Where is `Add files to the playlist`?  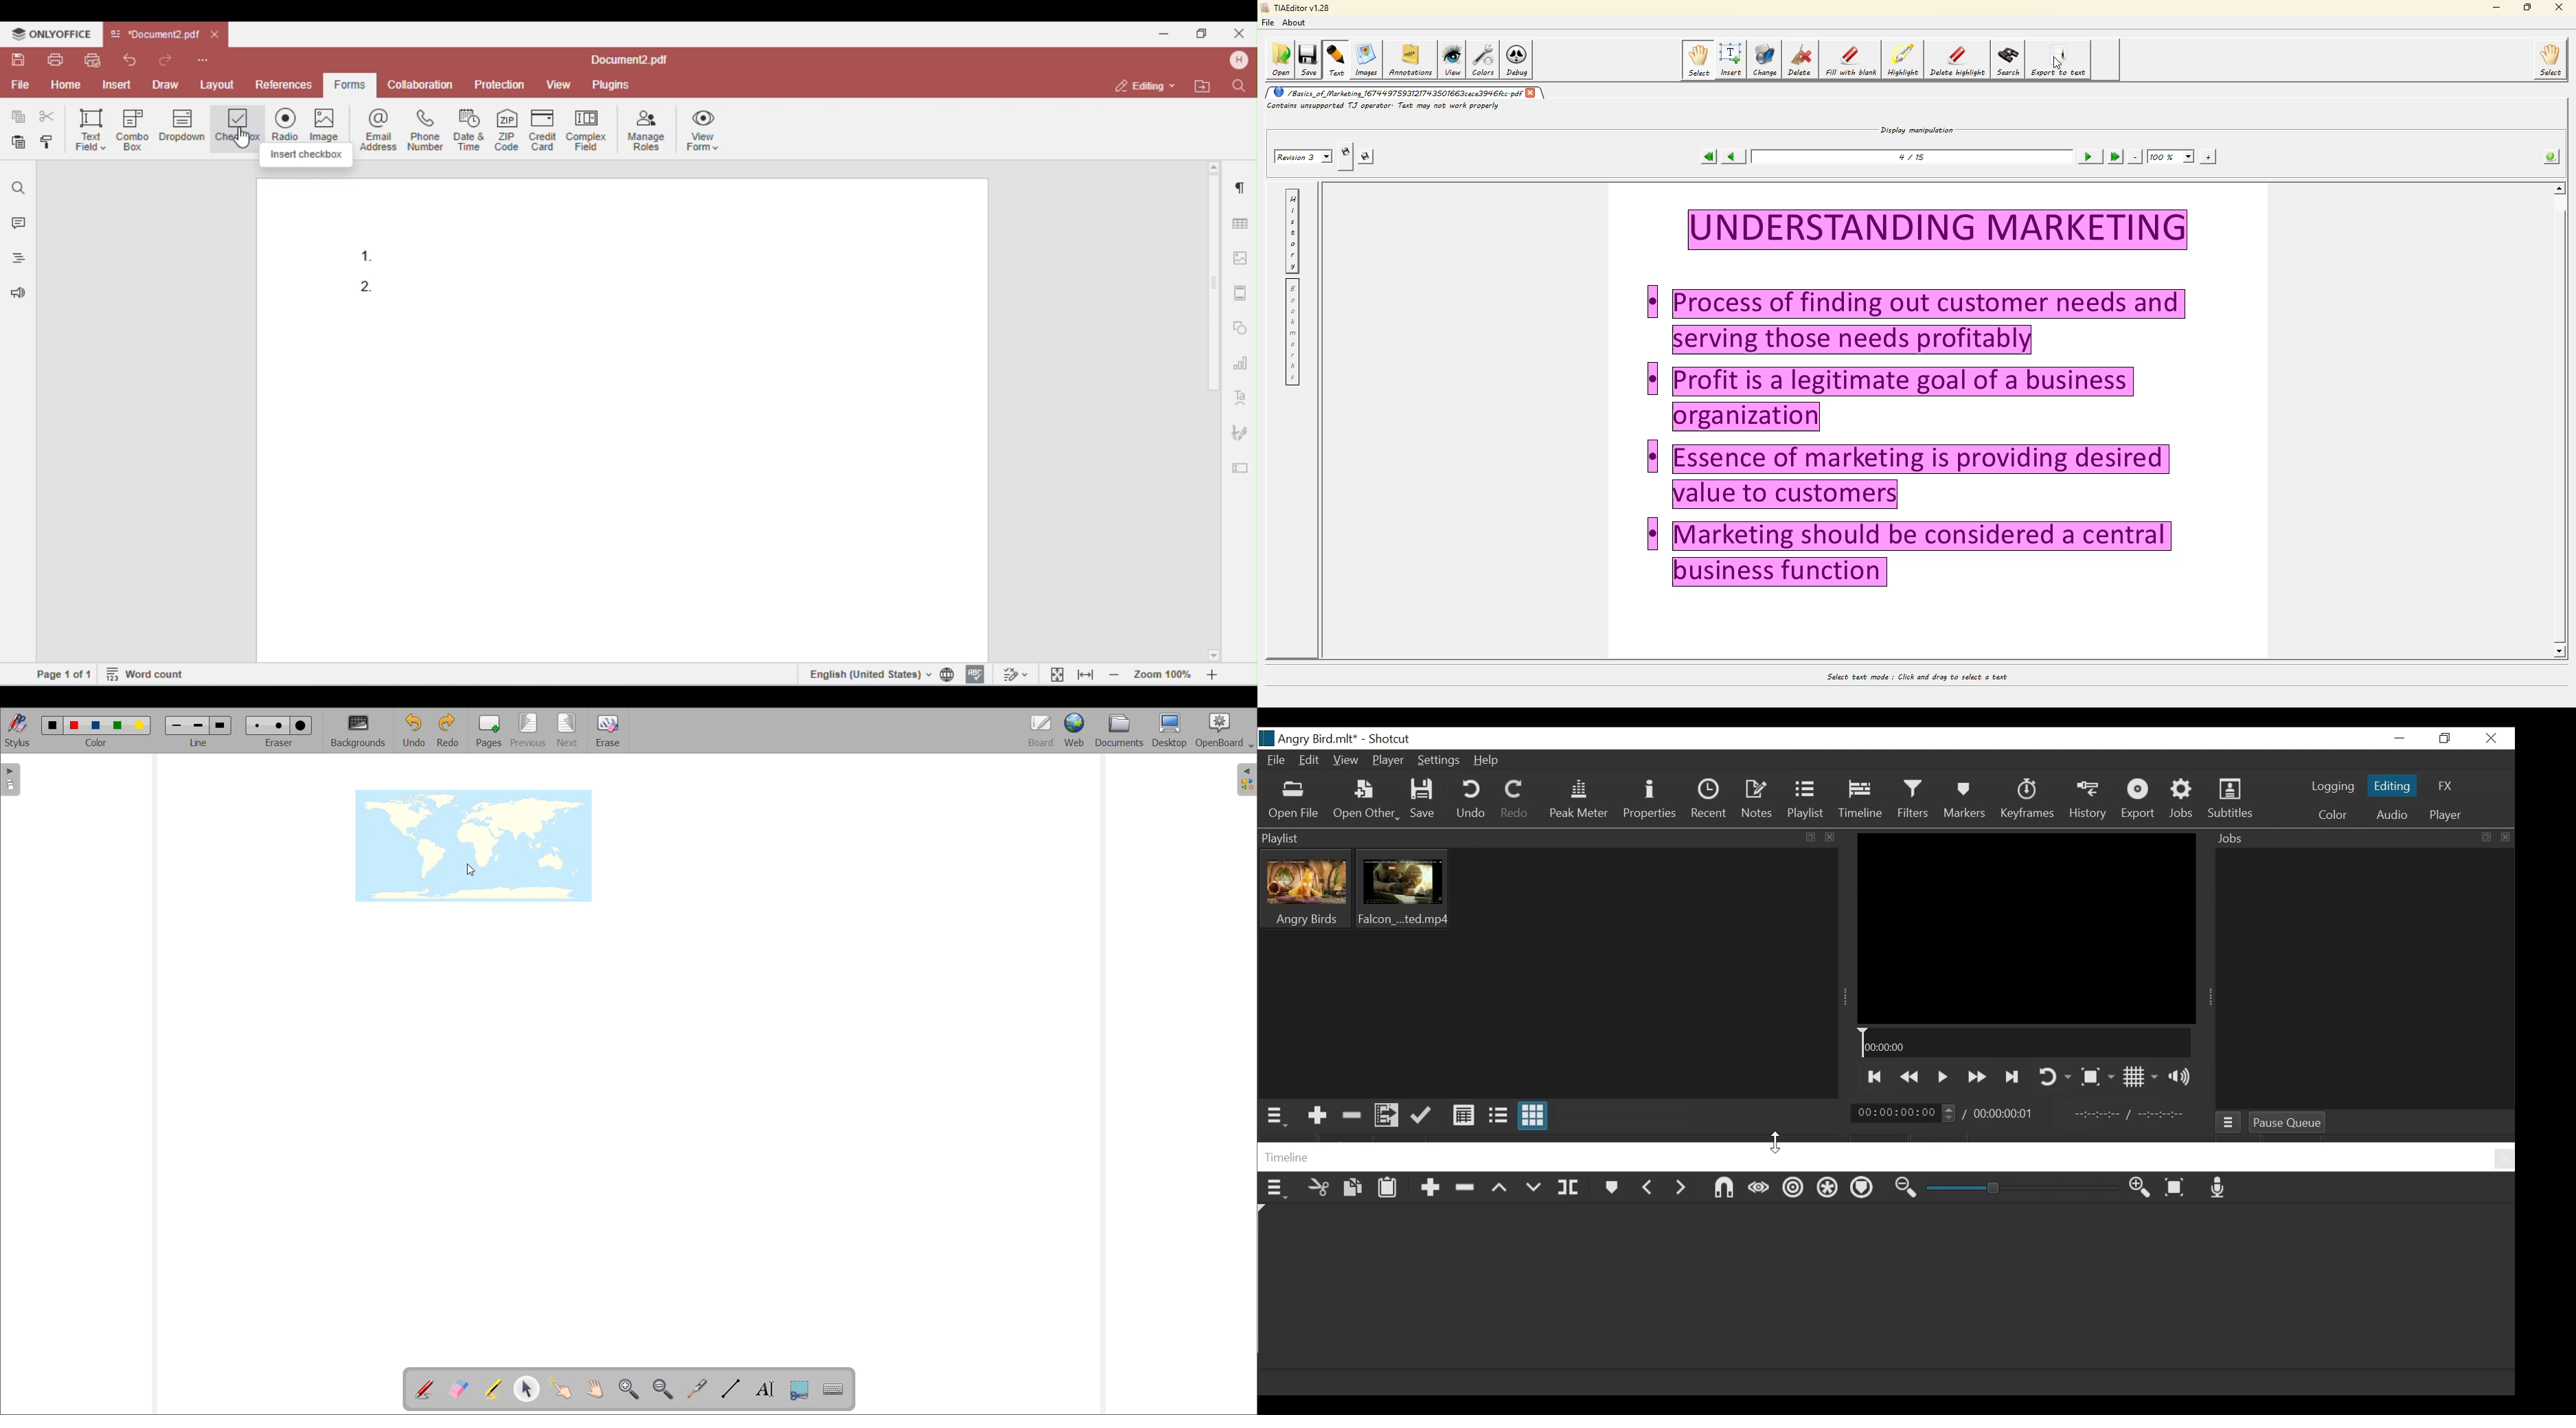
Add files to the playlist is located at coordinates (1388, 1115).